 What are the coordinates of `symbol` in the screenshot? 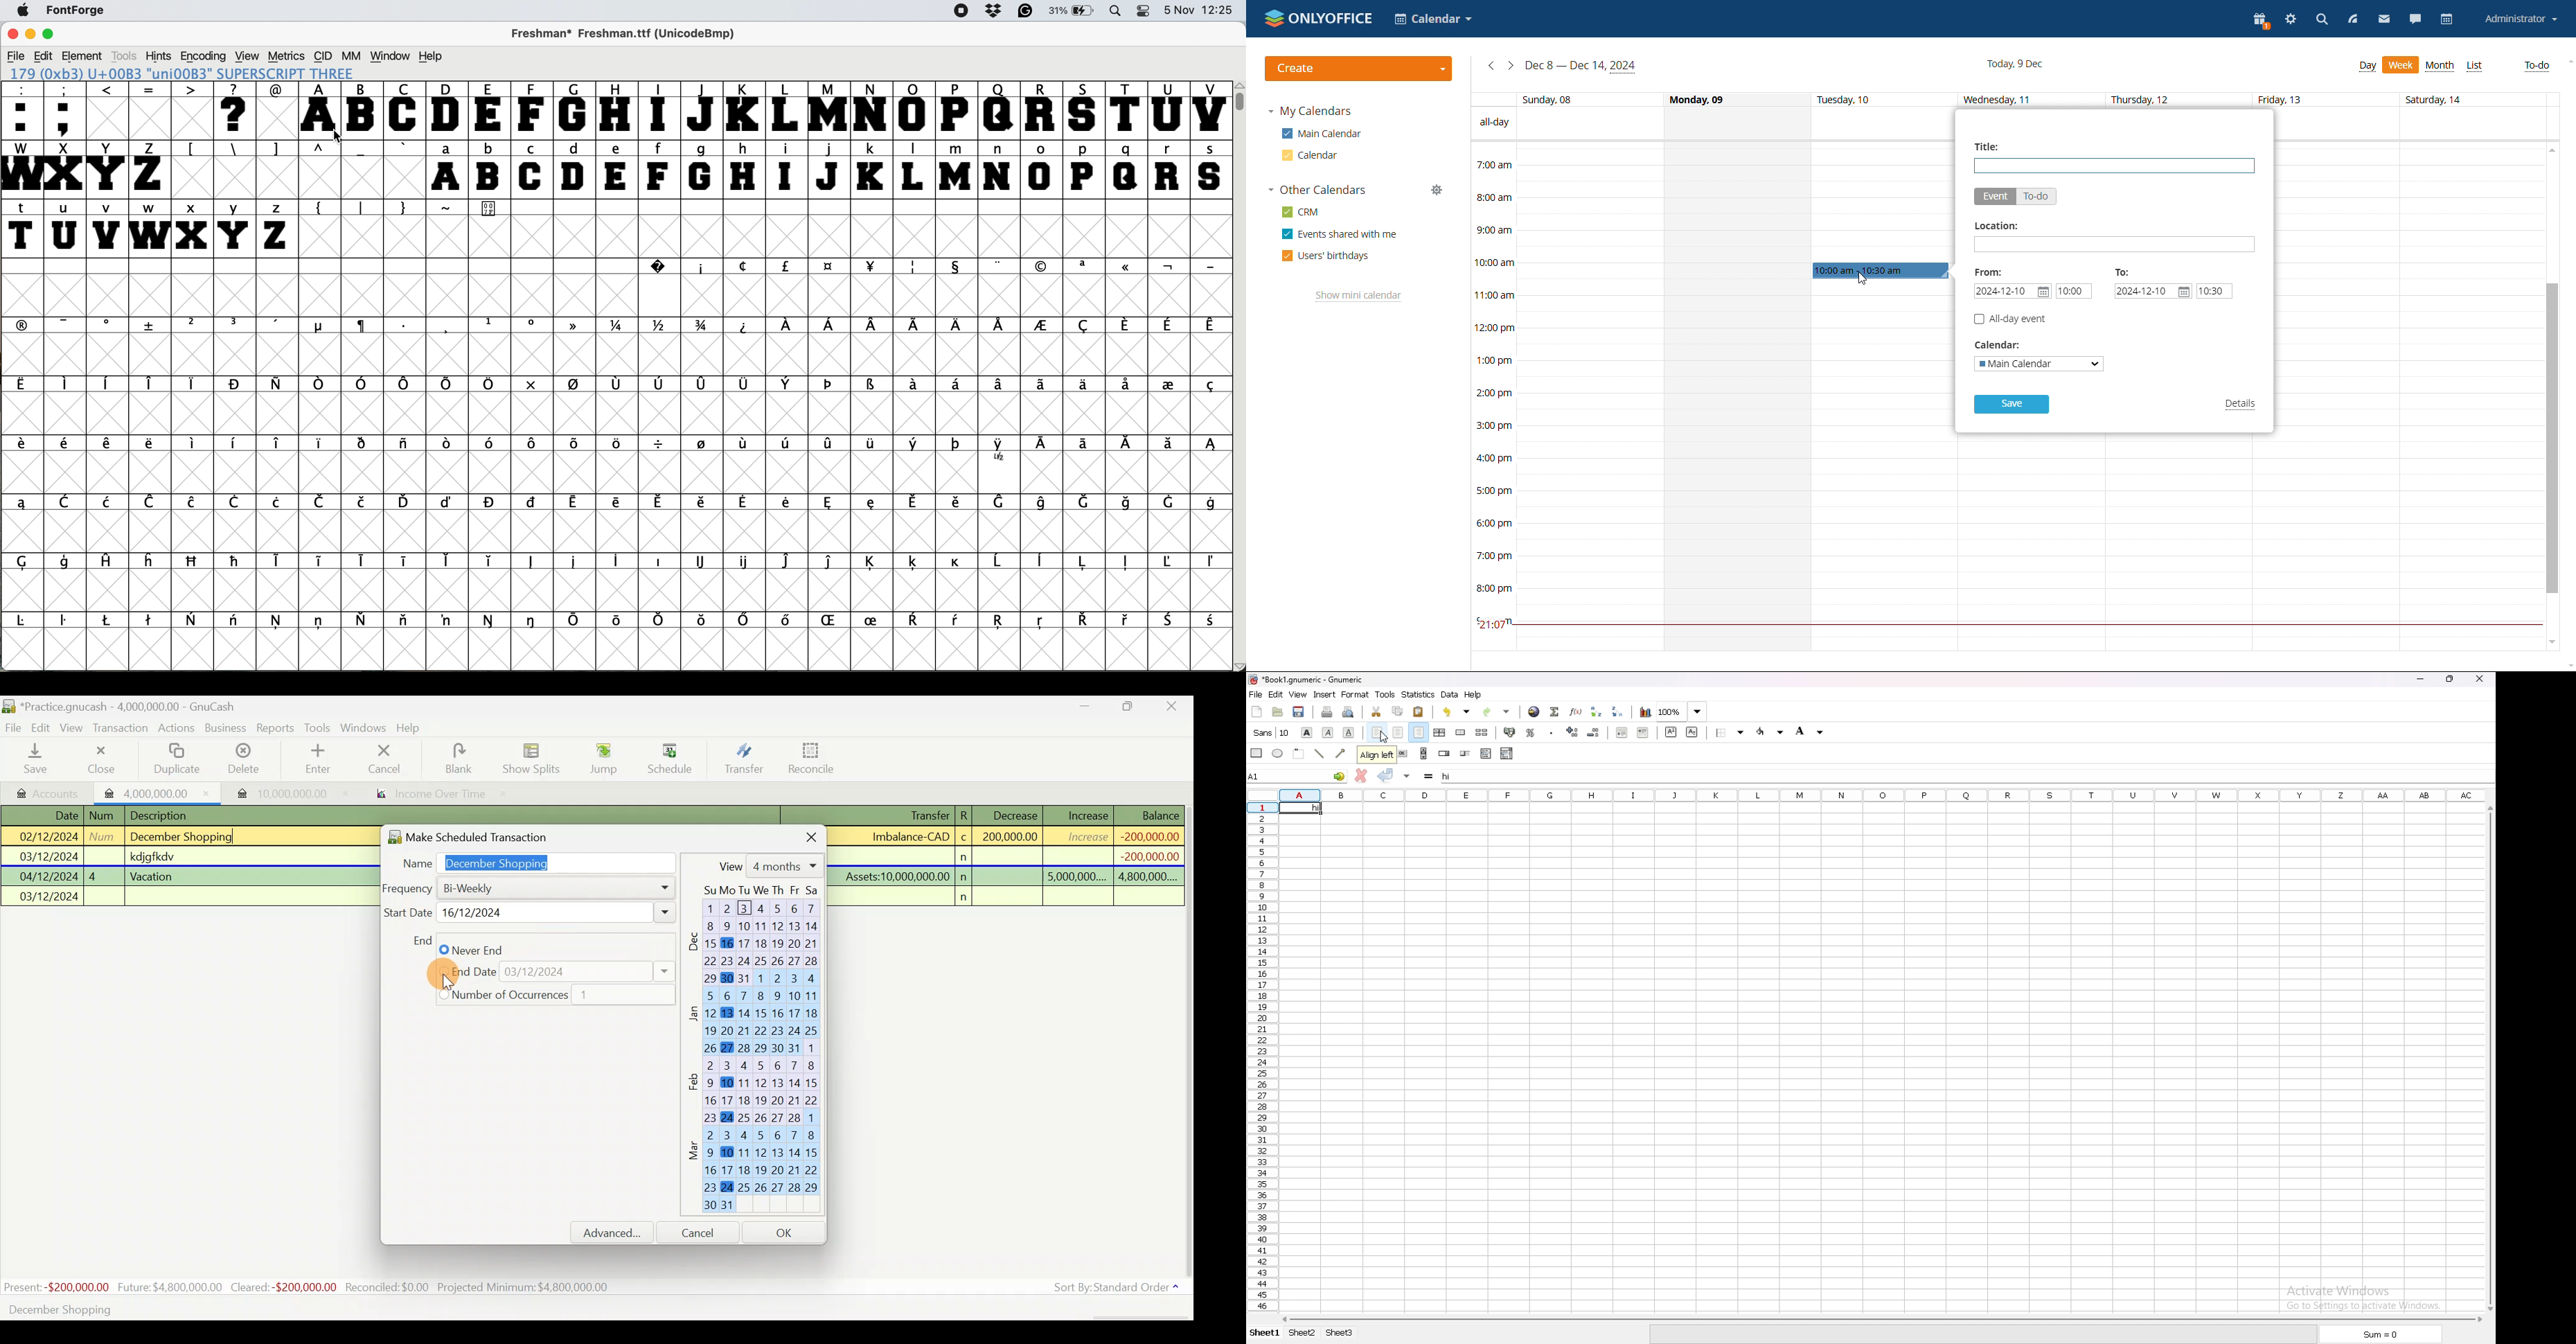 It's located at (405, 501).